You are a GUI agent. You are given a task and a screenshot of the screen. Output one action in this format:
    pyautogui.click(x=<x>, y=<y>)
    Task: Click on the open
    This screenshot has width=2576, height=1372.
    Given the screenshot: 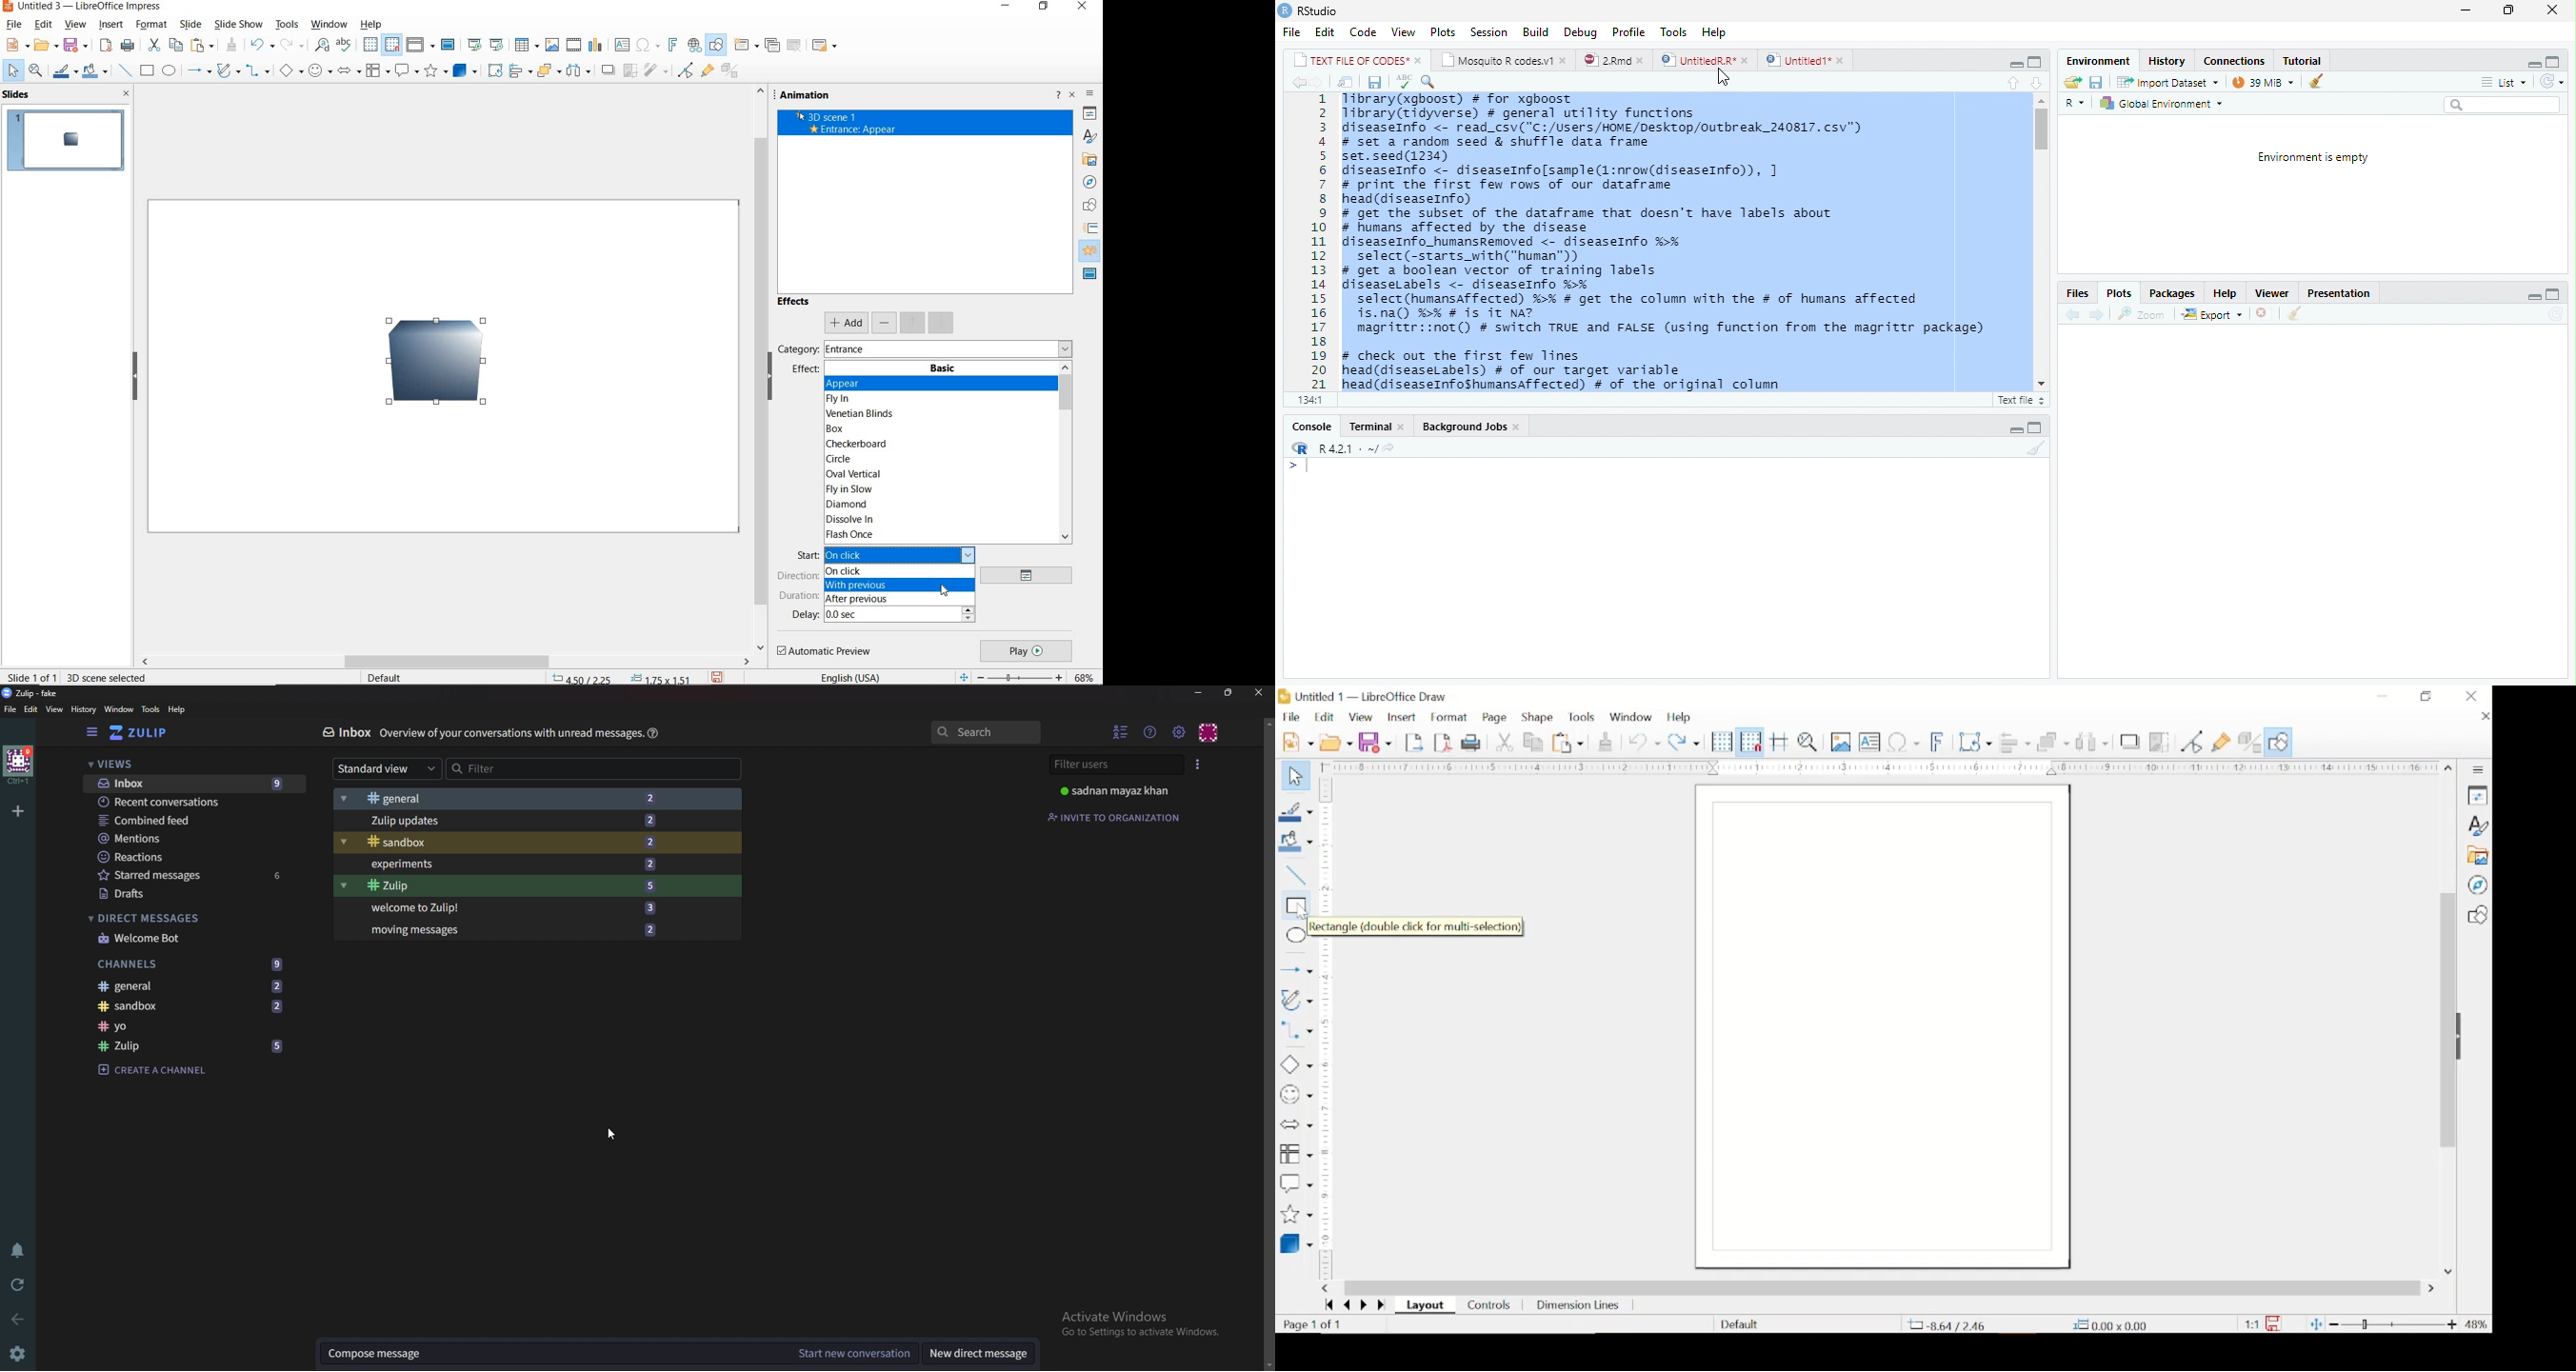 What is the action you would take?
    pyautogui.click(x=48, y=45)
    